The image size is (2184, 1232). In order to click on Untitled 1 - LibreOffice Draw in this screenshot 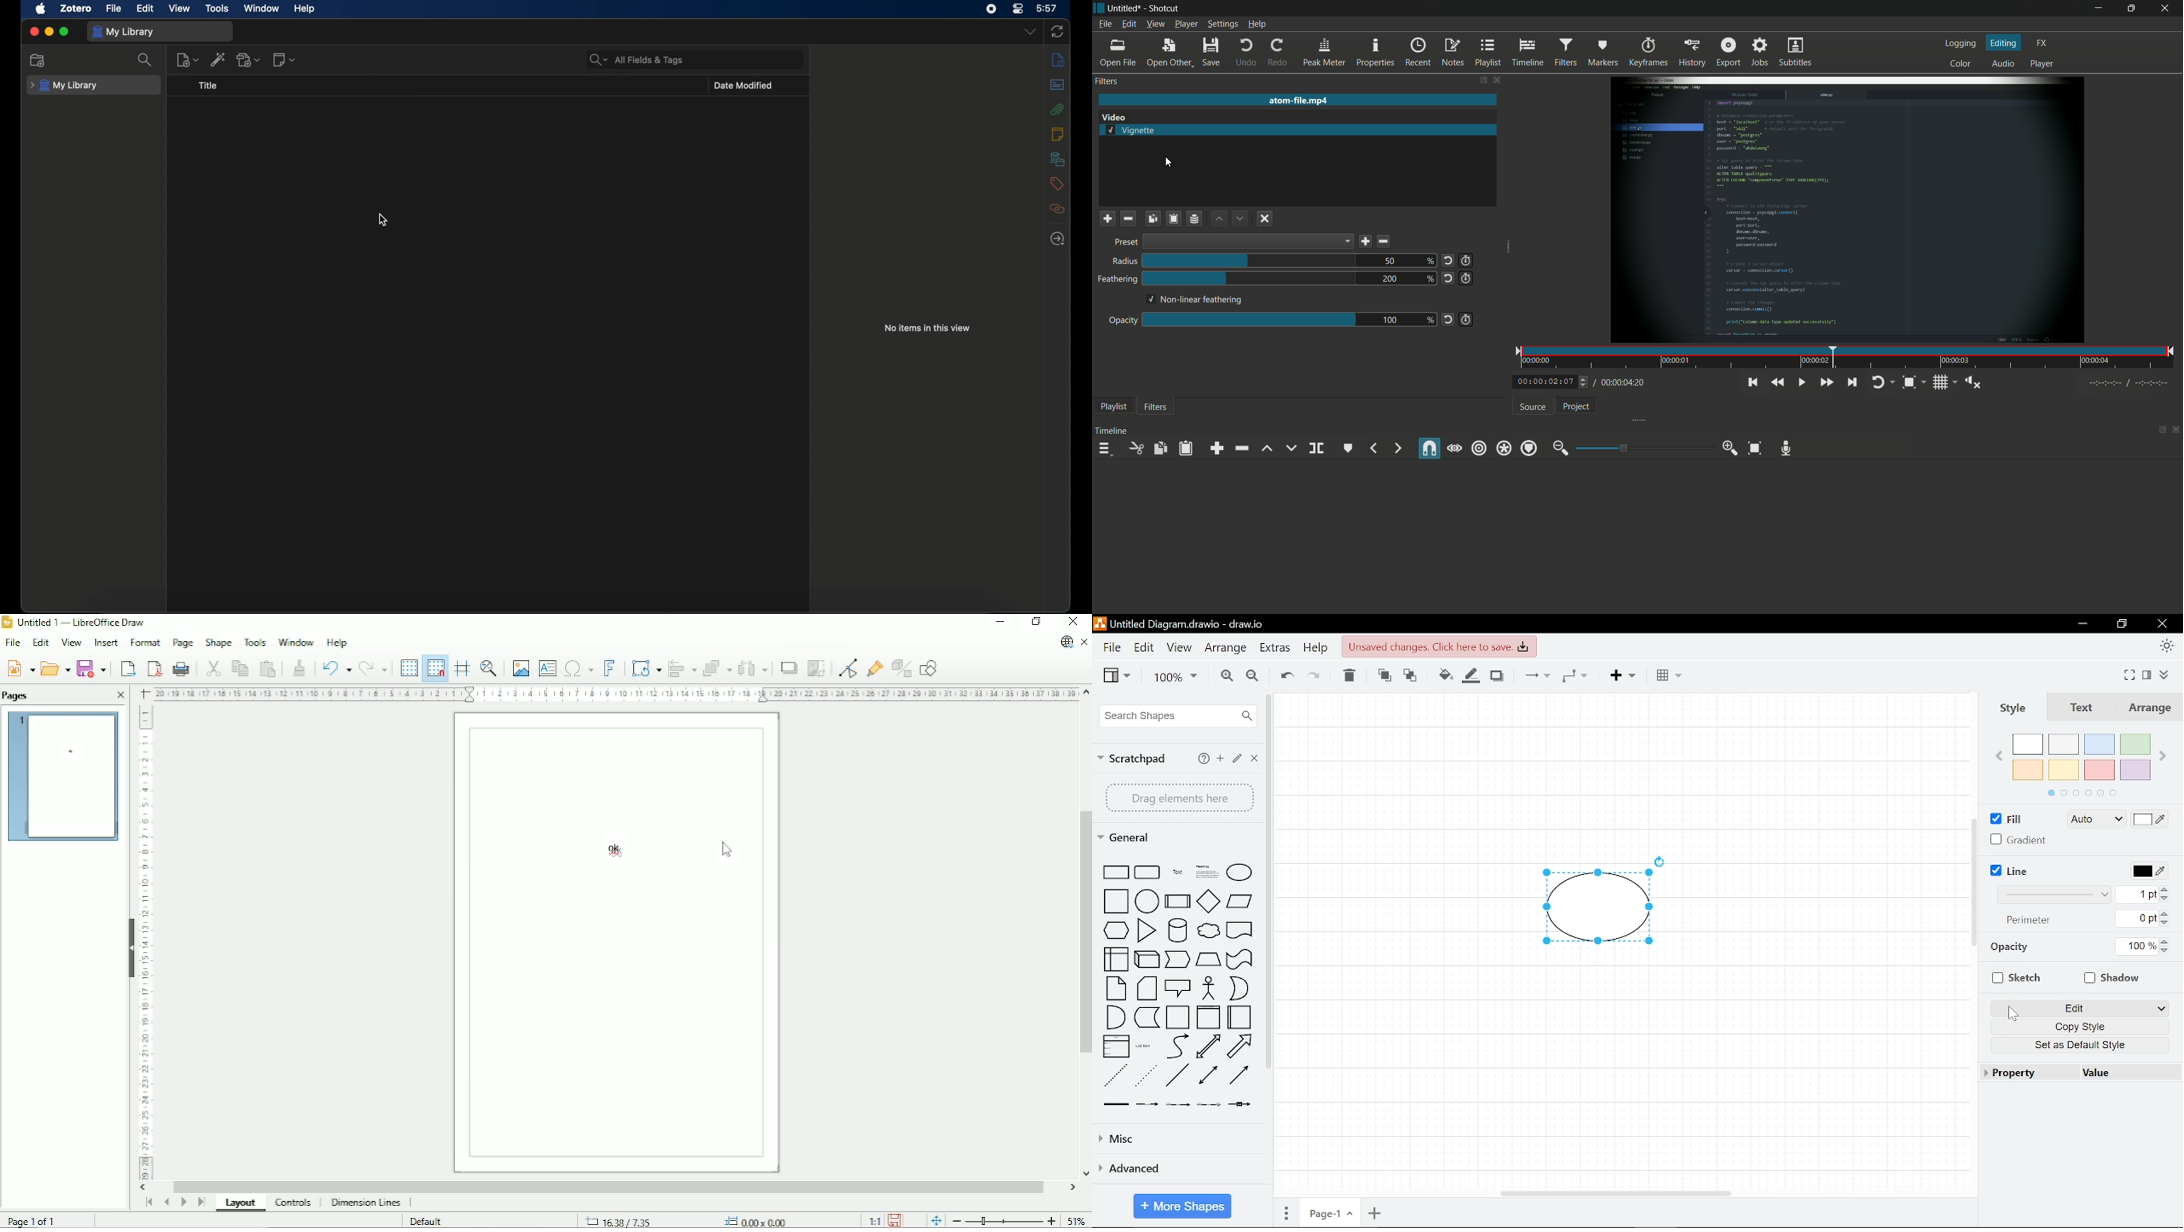, I will do `click(79, 622)`.